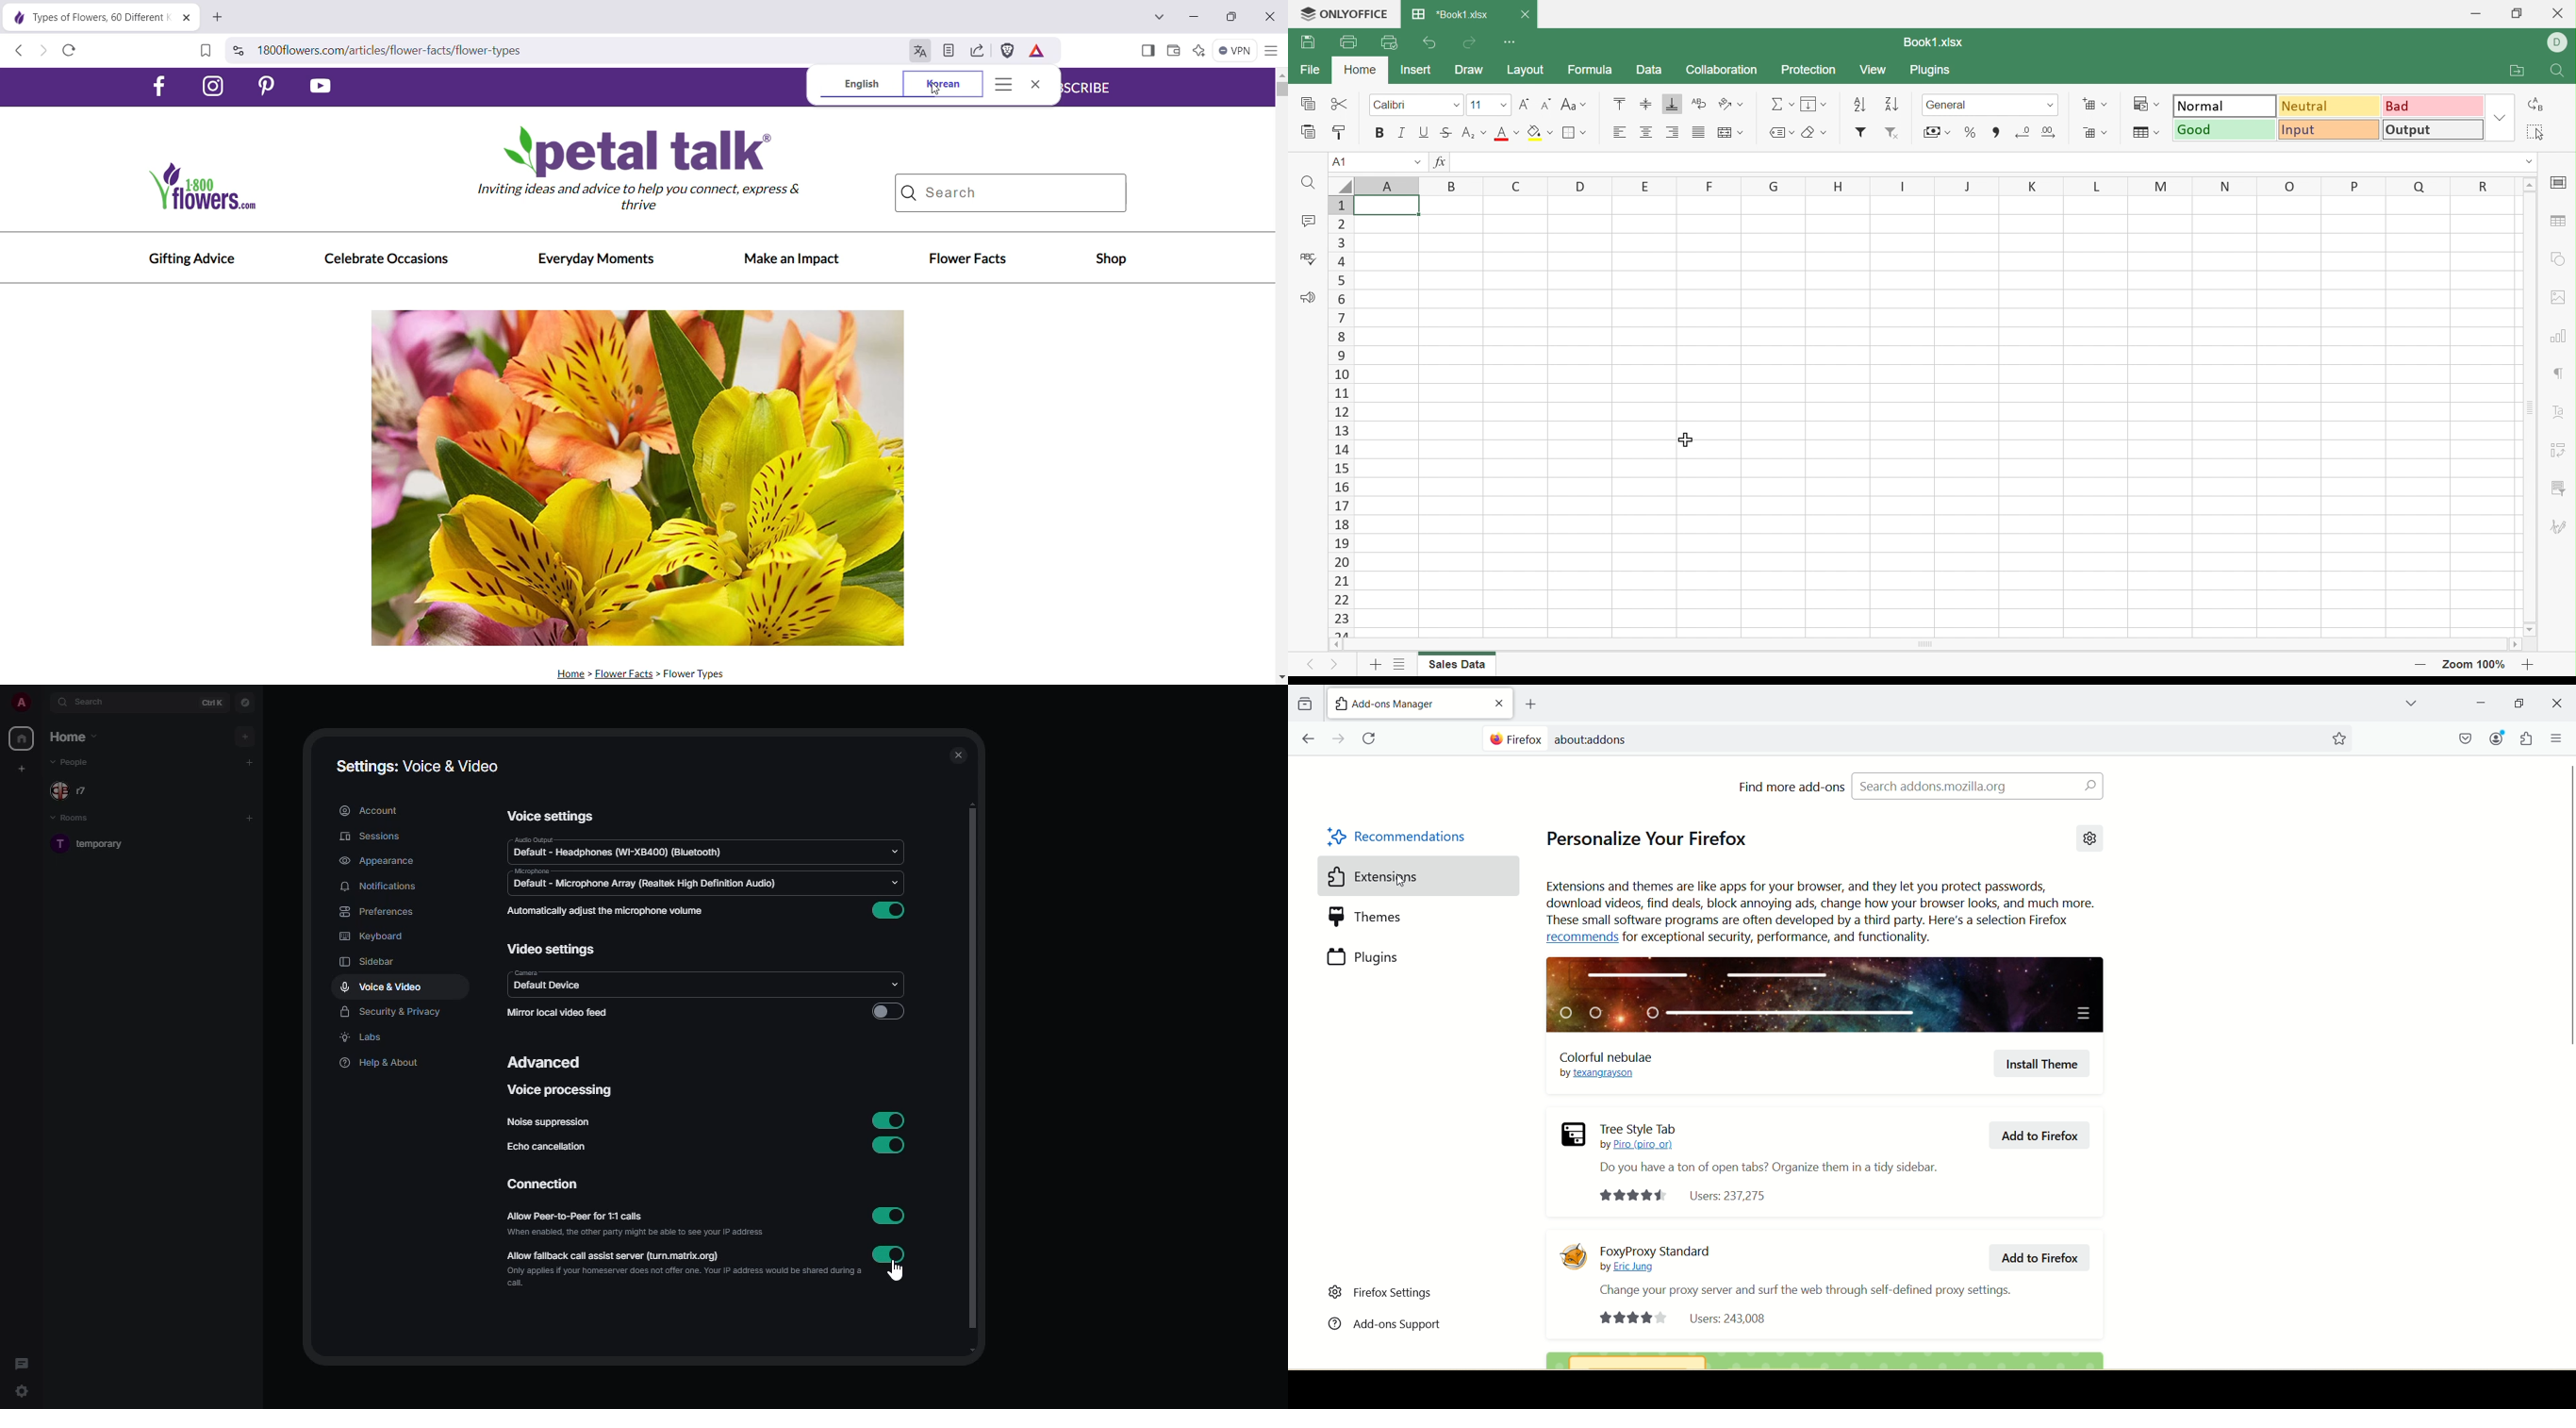 This screenshot has width=2576, height=1428. Describe the element at coordinates (22, 1391) in the screenshot. I see `quick settings` at that location.